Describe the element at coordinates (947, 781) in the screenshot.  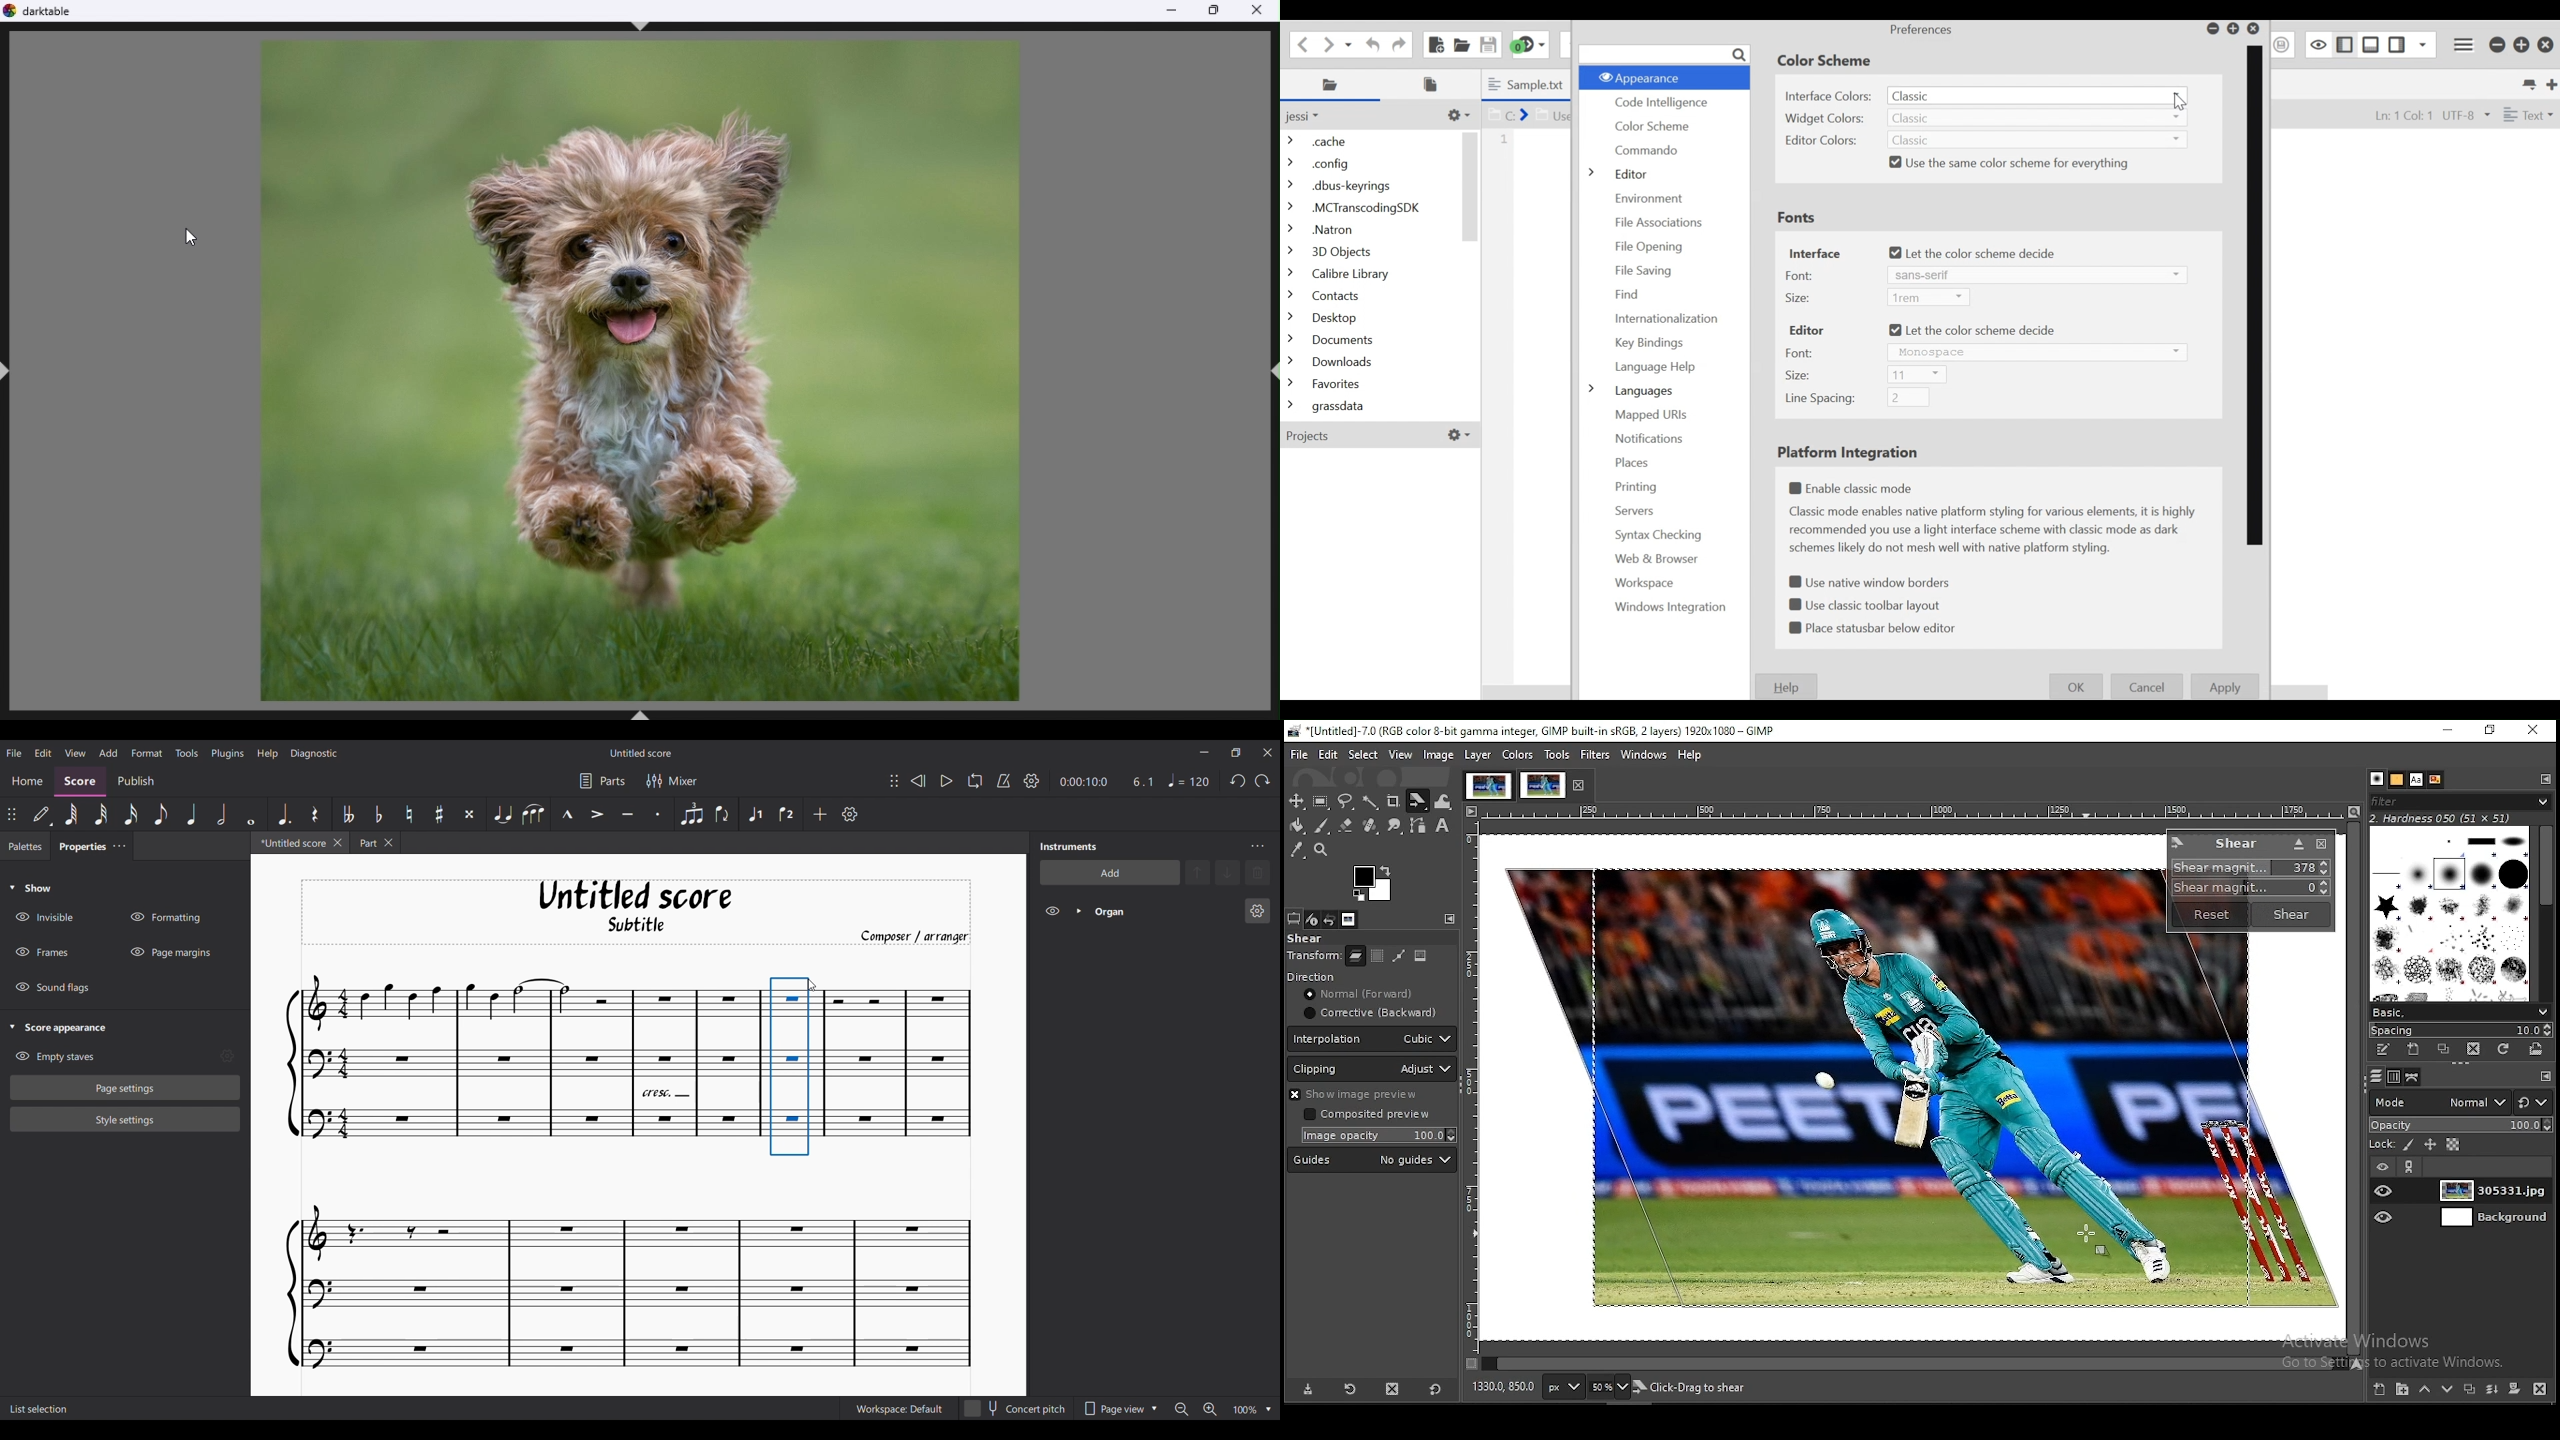
I see `Play` at that location.